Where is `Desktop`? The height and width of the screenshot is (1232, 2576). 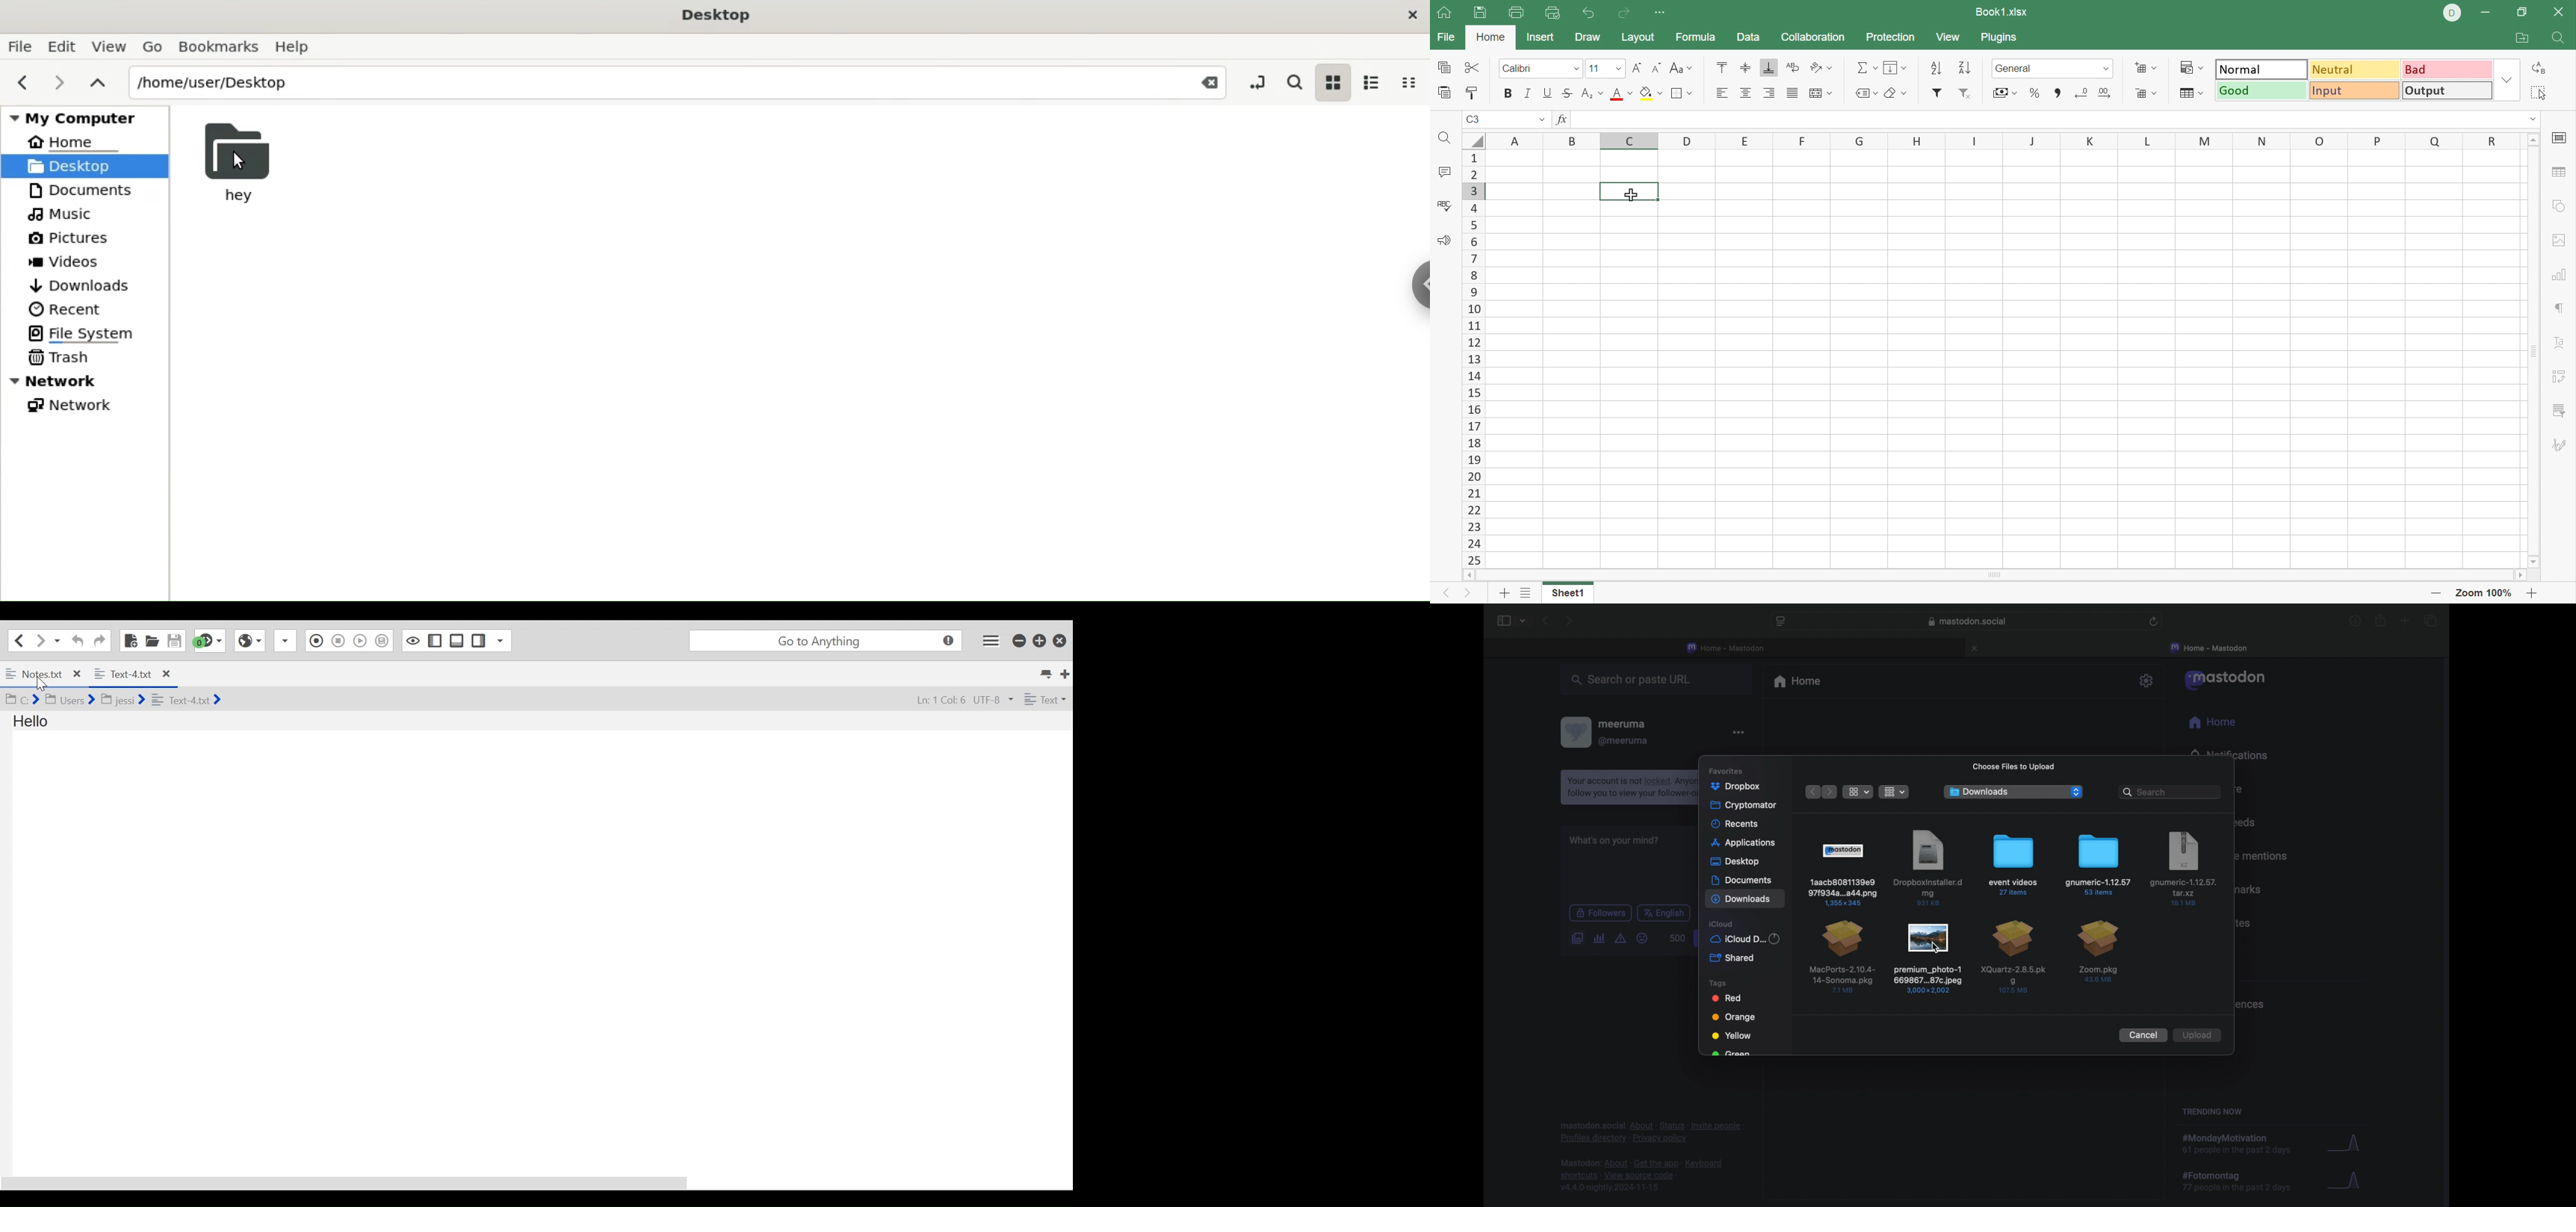
Desktop is located at coordinates (718, 13).